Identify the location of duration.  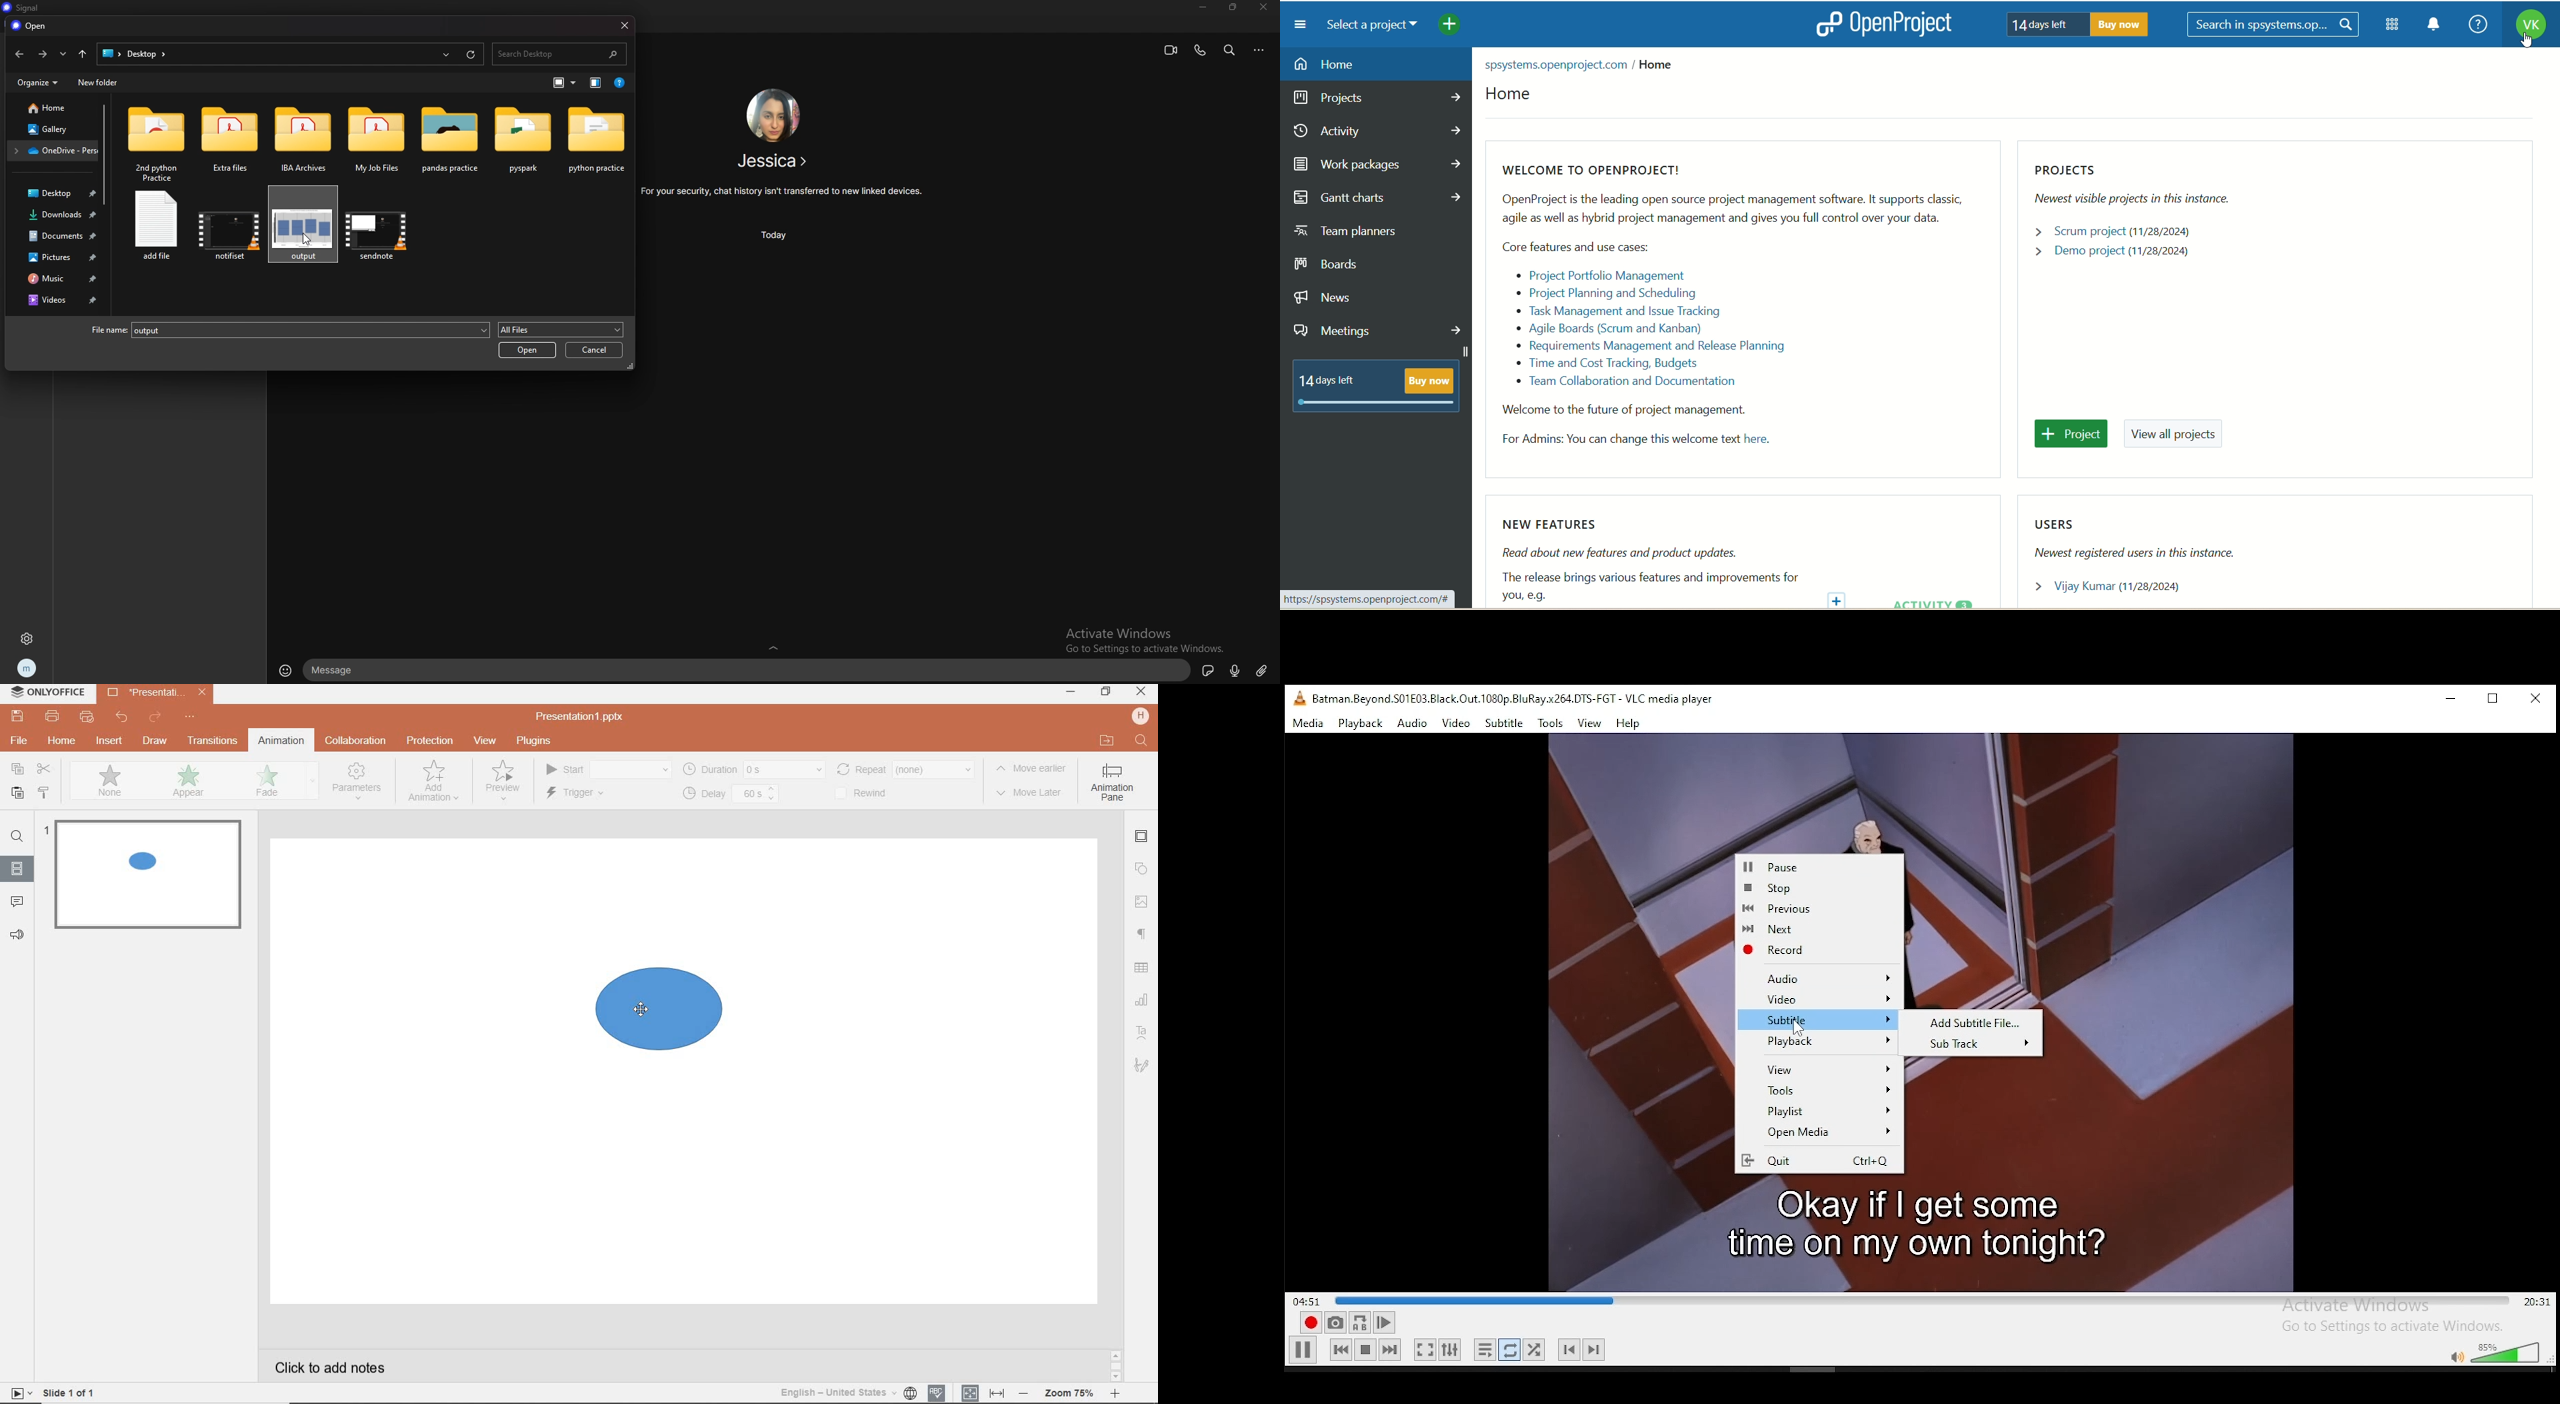
(753, 769).